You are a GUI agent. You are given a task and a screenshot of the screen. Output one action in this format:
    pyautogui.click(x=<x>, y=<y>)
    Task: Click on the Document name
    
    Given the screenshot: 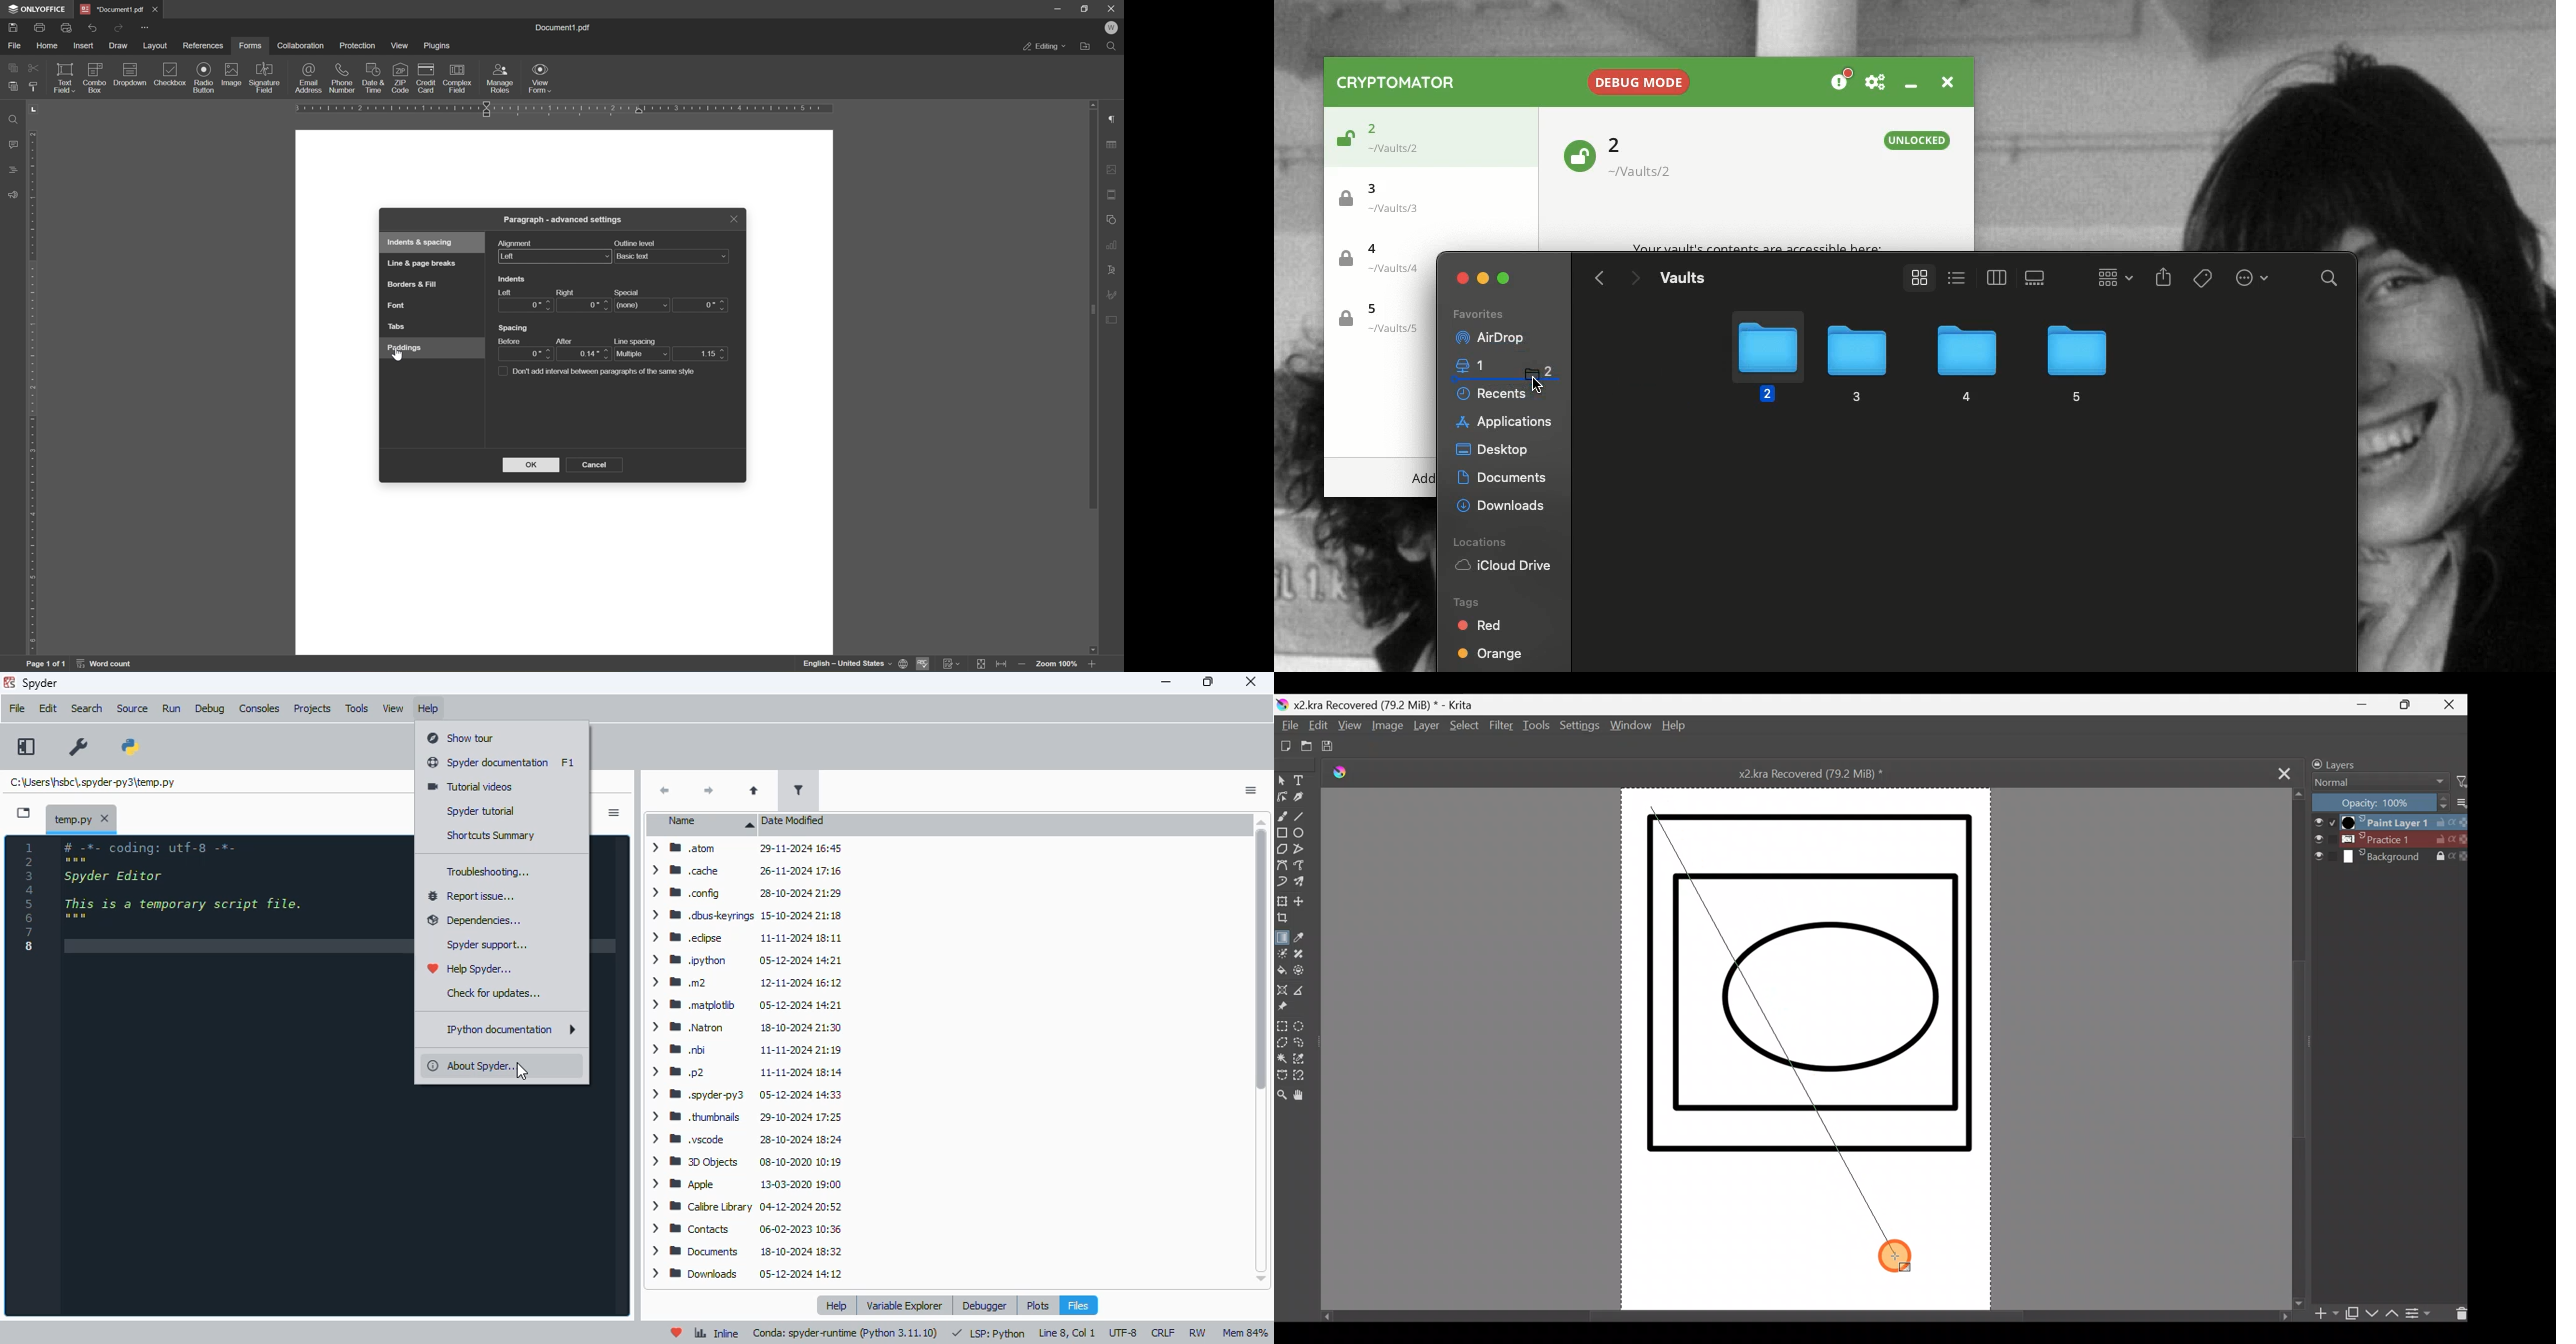 What is the action you would take?
    pyautogui.click(x=1382, y=704)
    